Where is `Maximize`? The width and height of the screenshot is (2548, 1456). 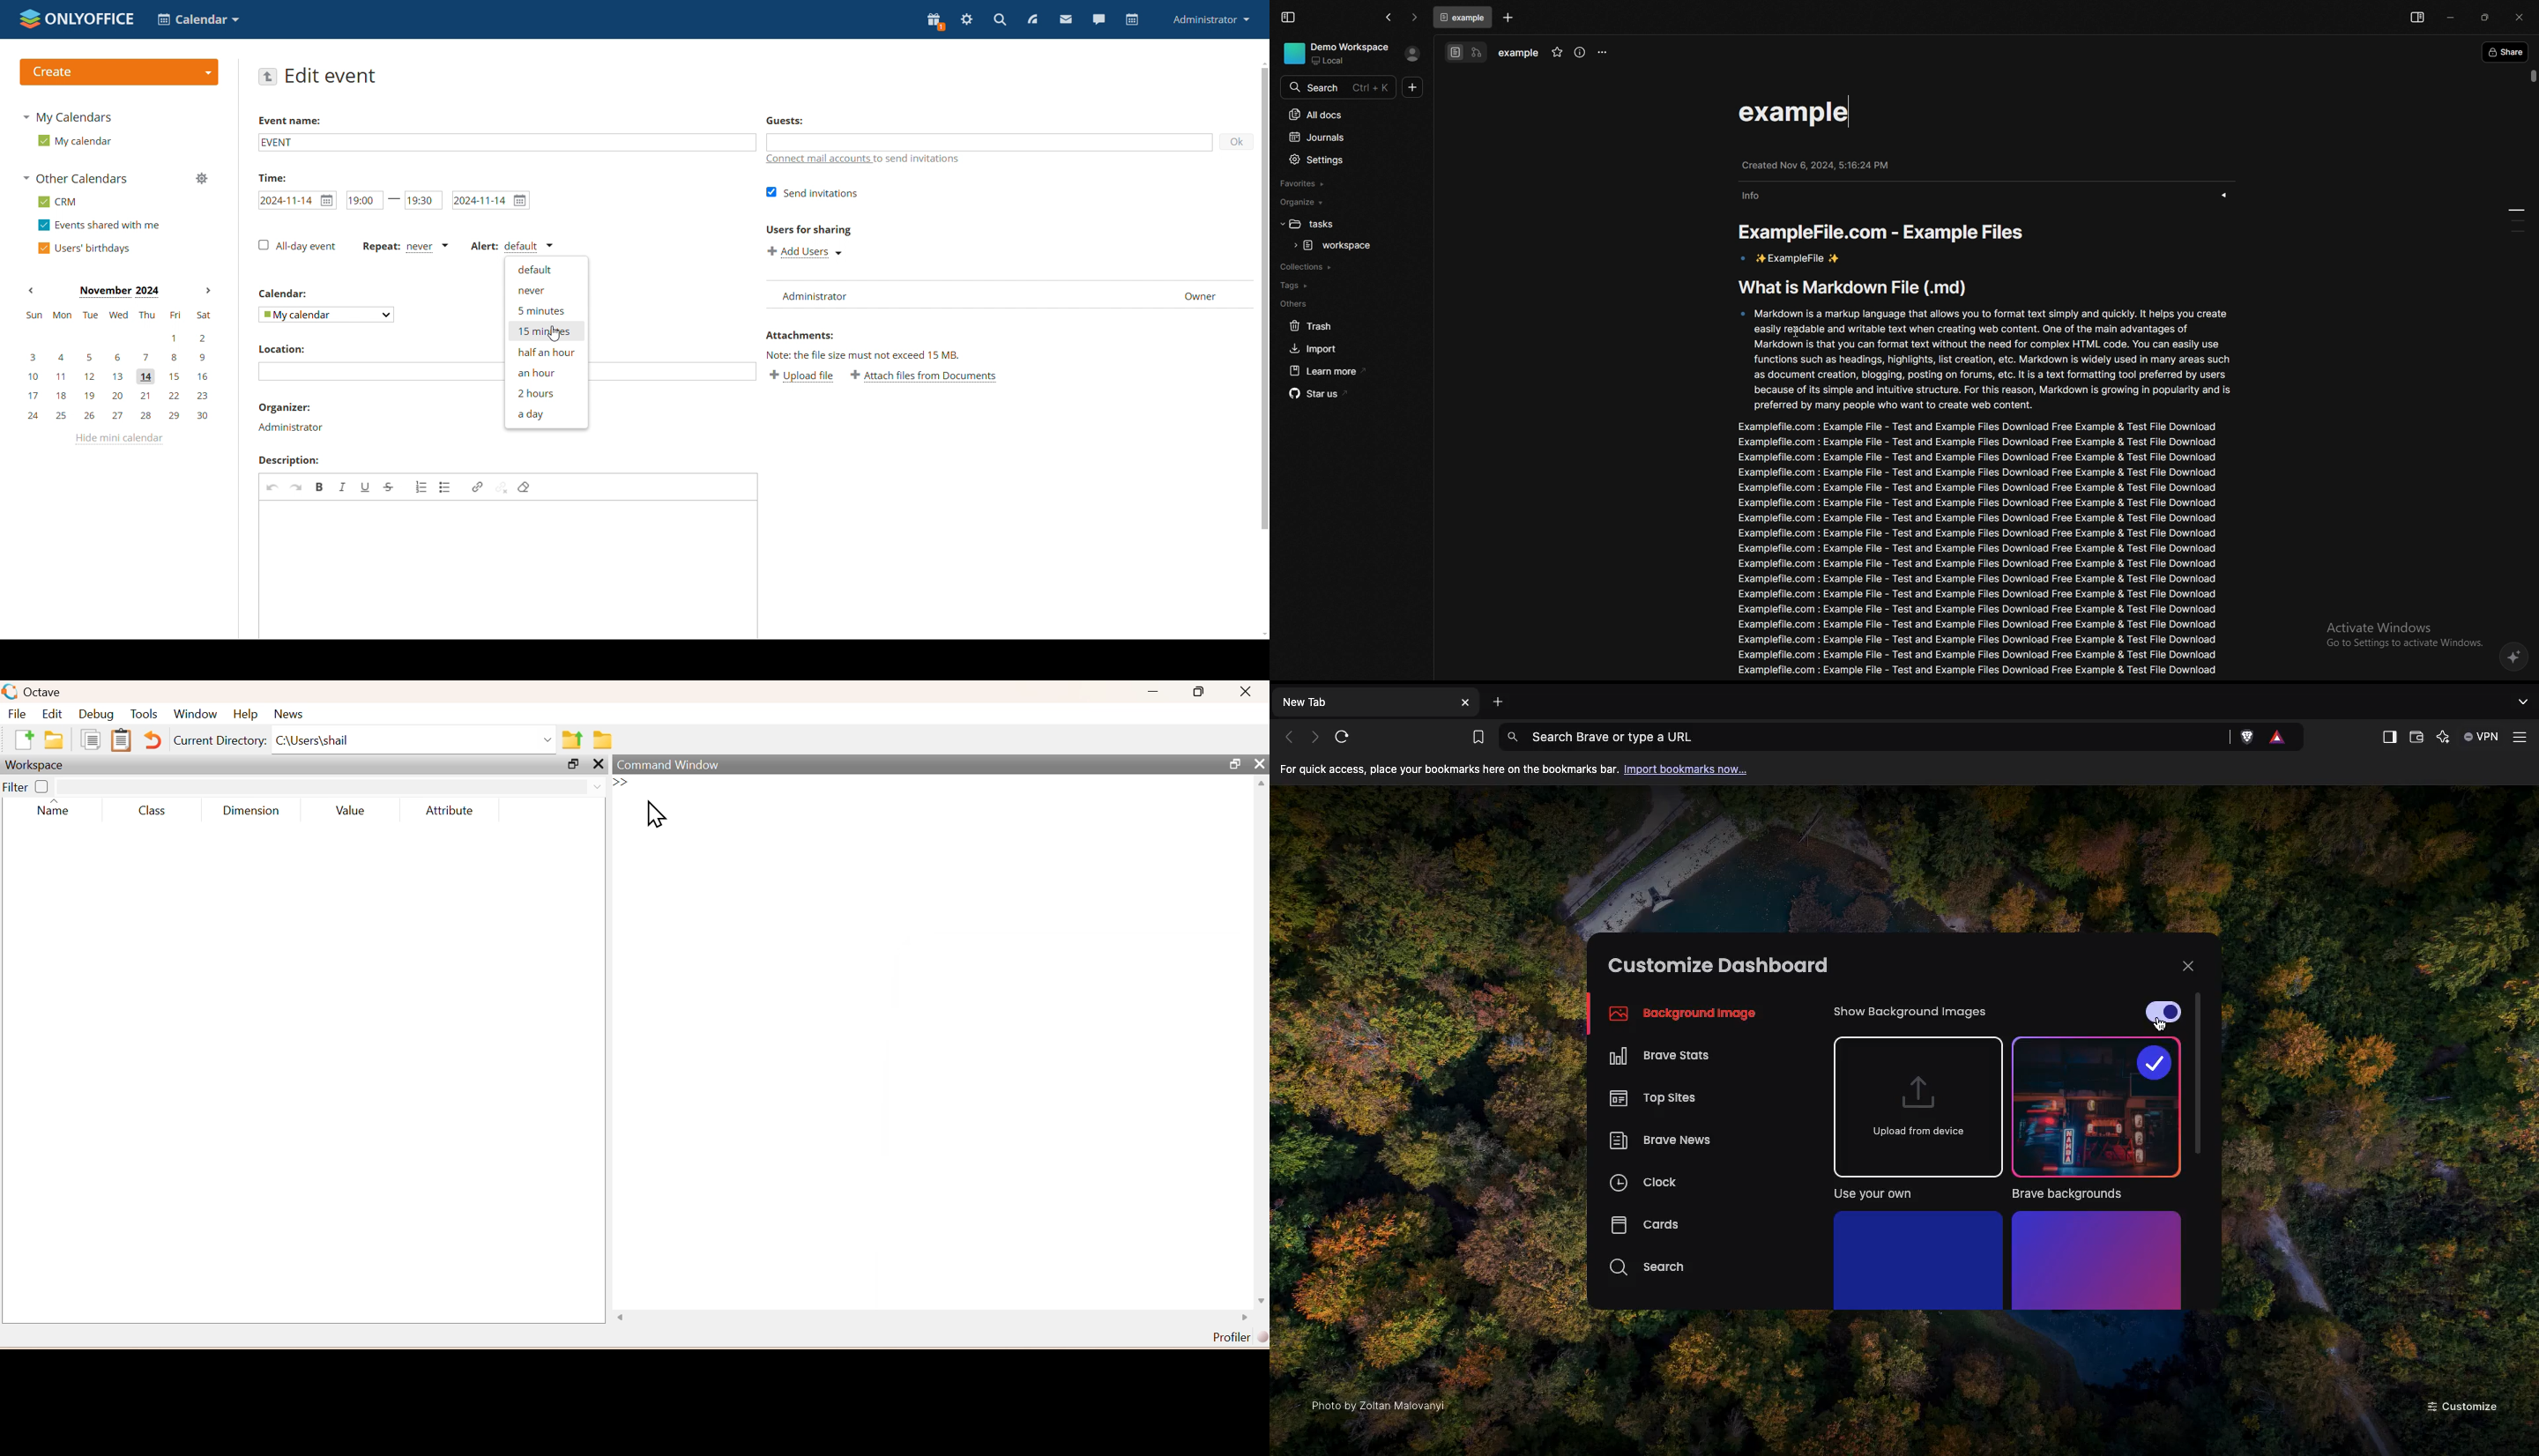
Maximize is located at coordinates (571, 764).